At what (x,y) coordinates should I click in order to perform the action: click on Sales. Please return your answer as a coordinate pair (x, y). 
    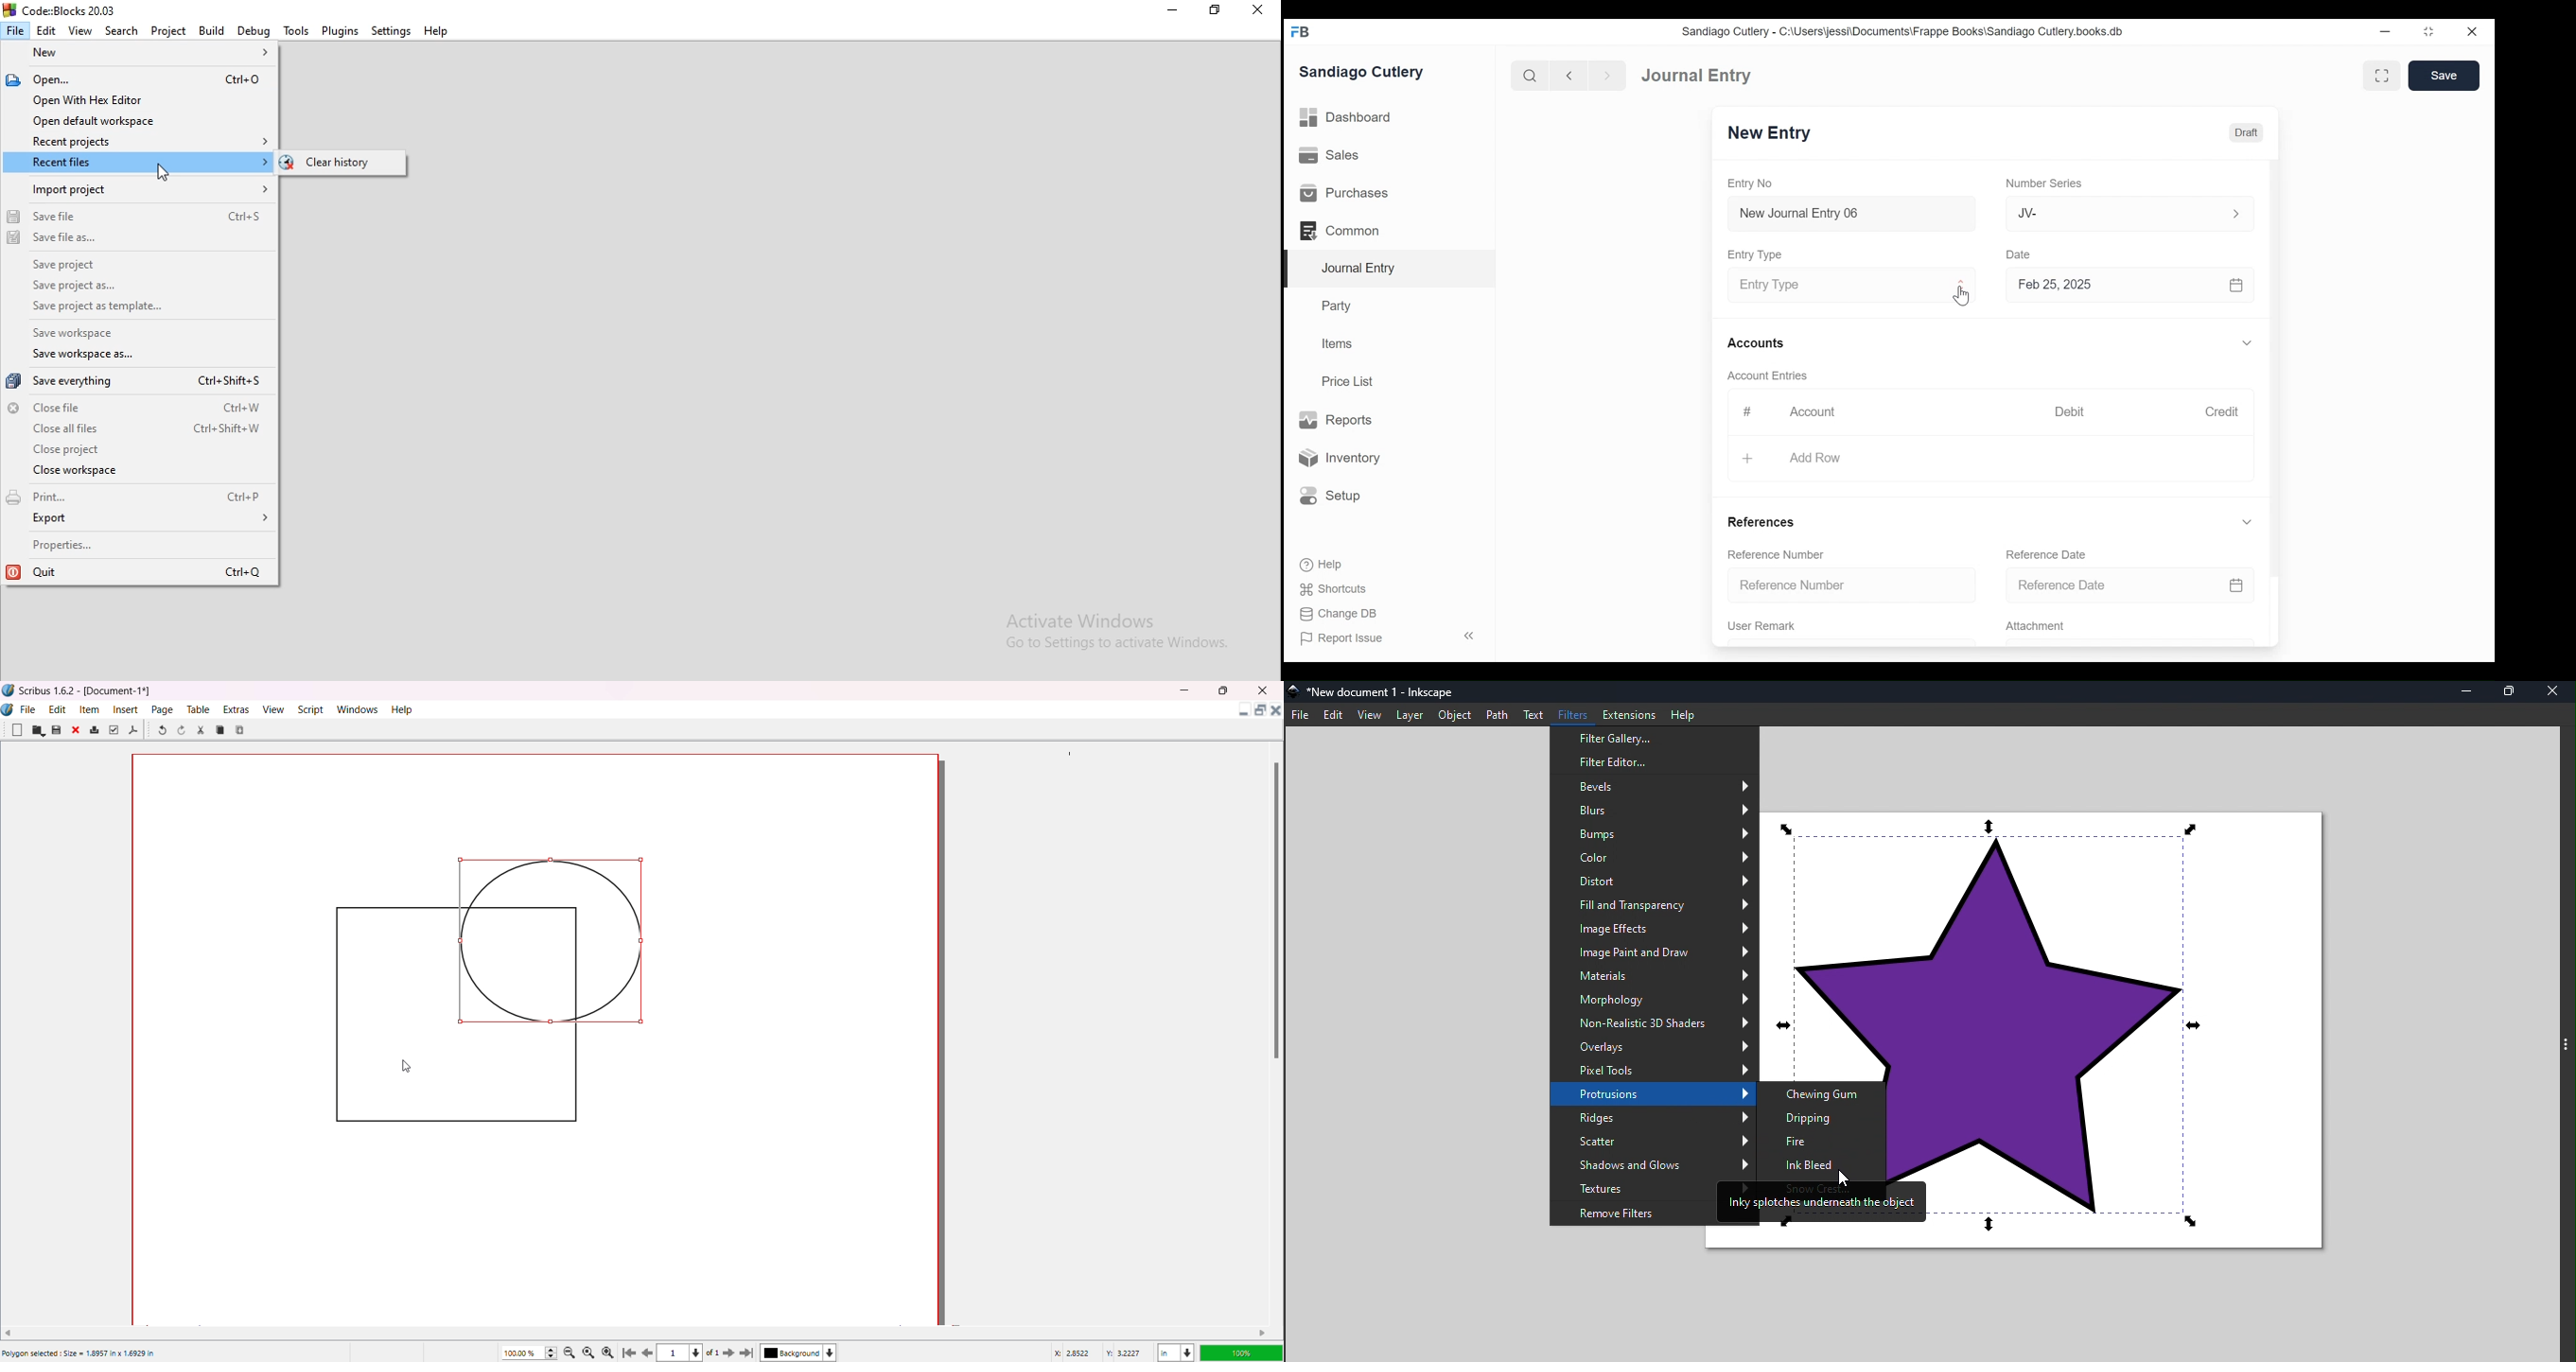
    Looking at the image, I should click on (1334, 156).